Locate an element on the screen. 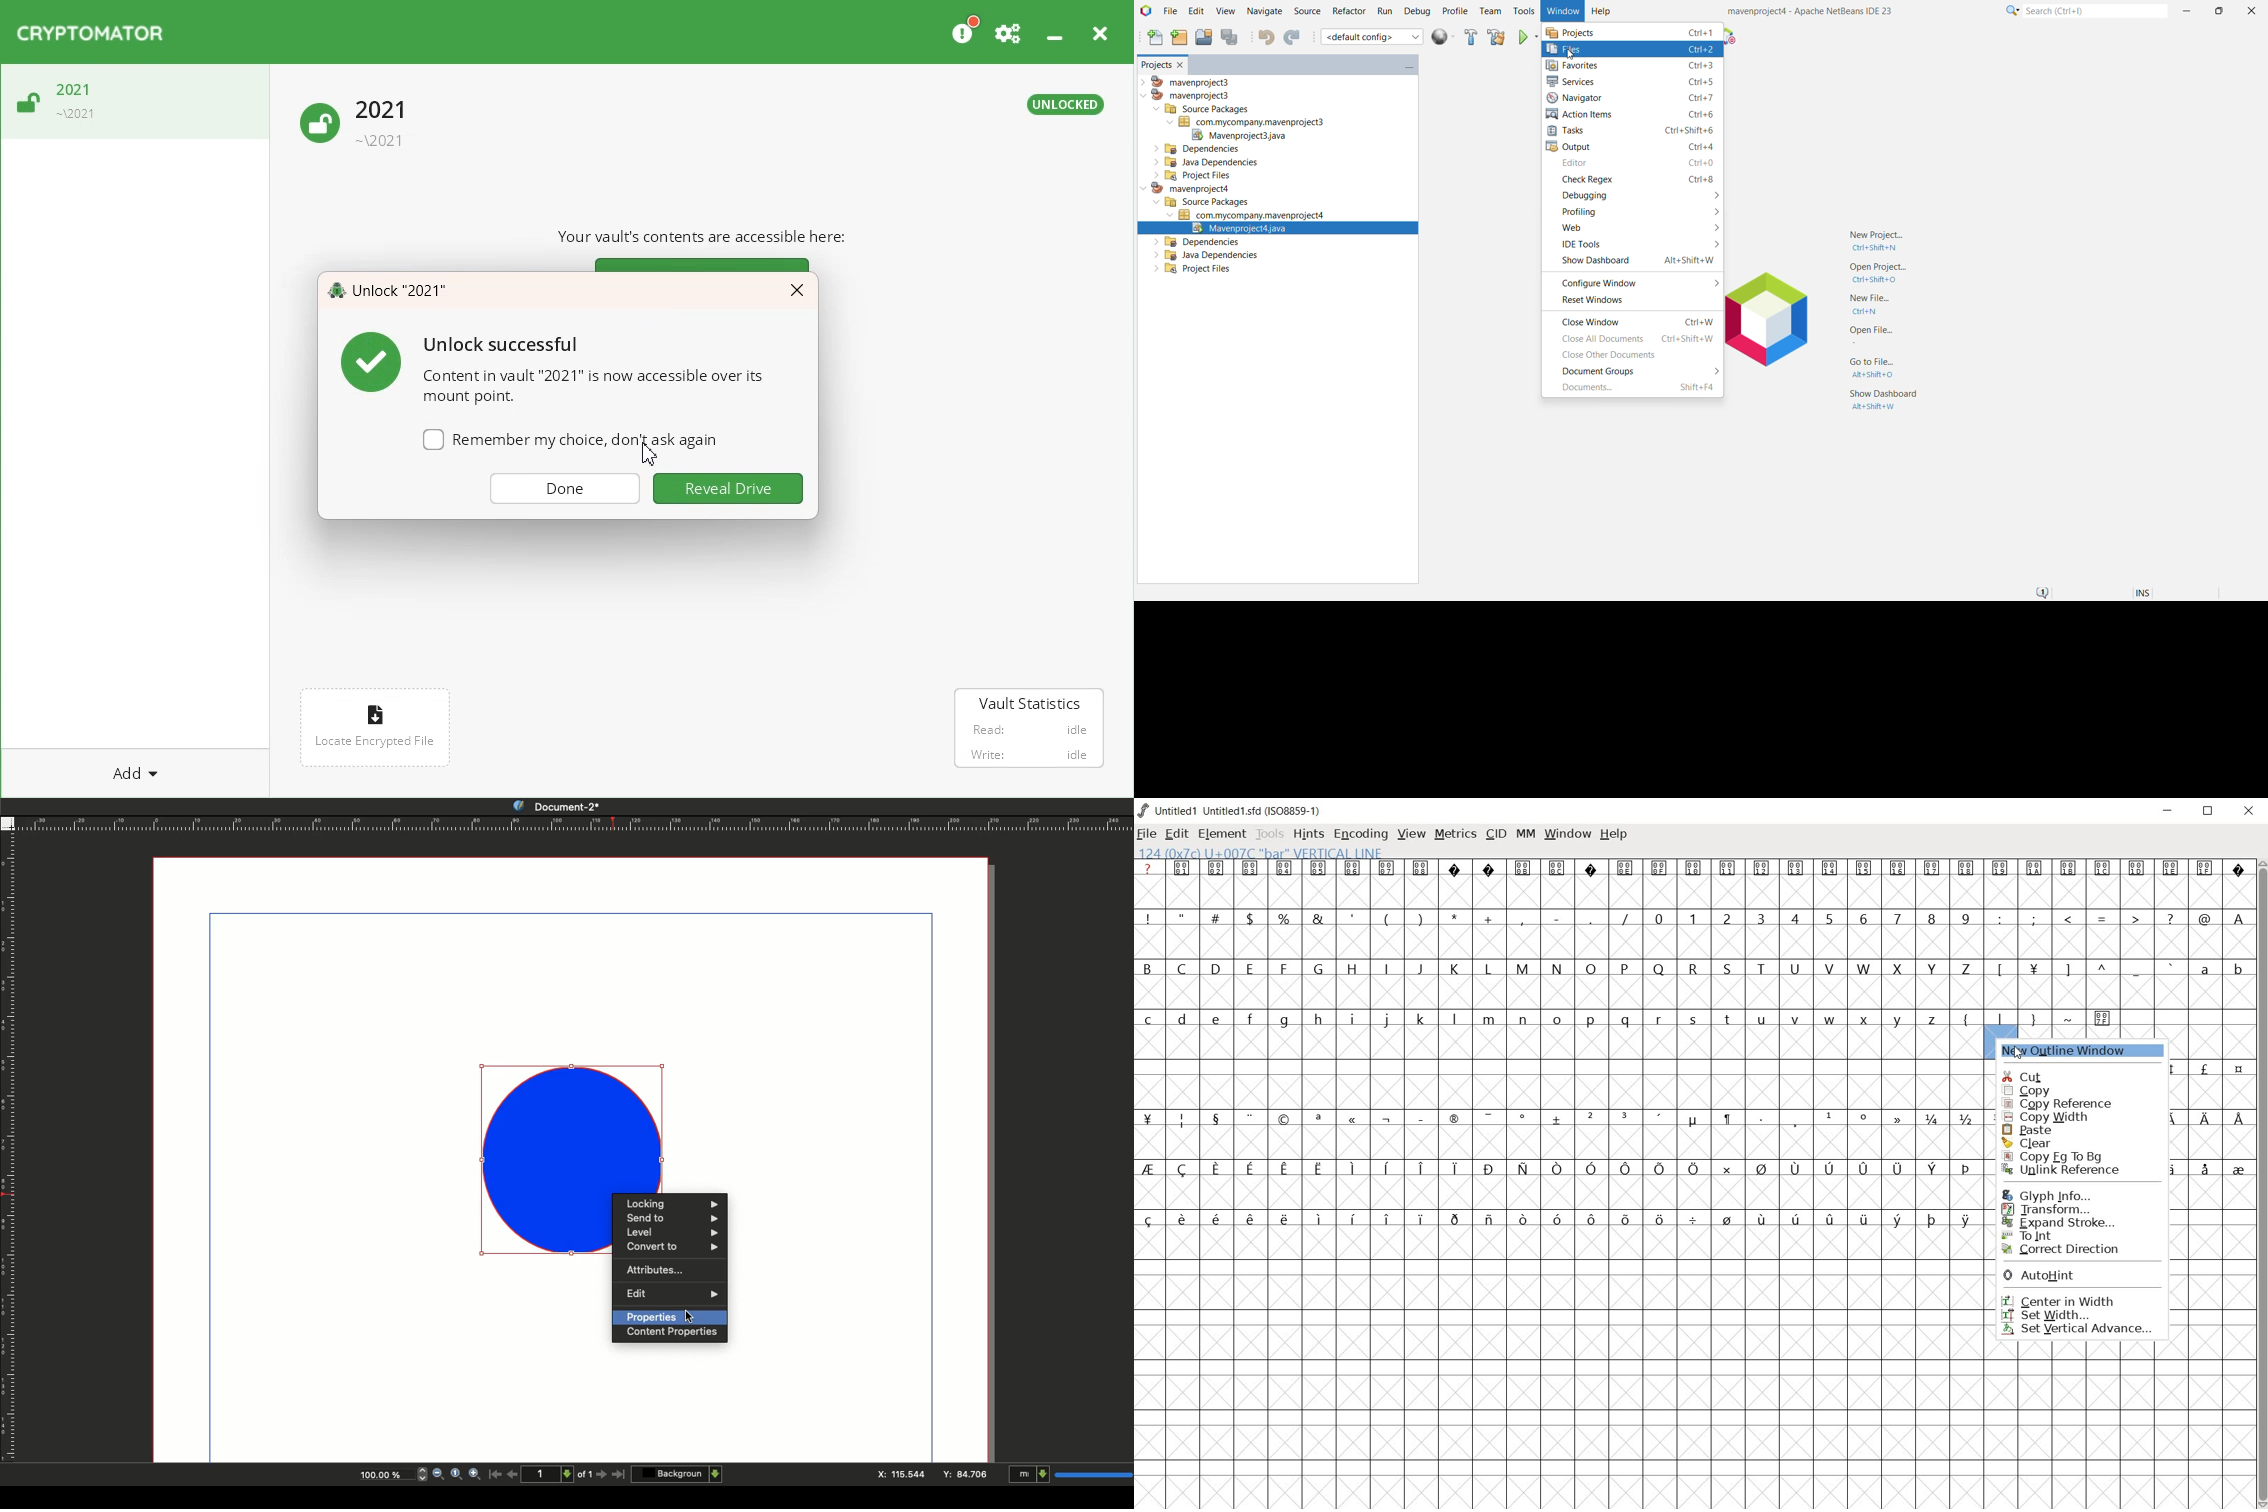 This screenshot has height=1512, width=2268. 124(0*7c)U+007c"bar"Vertical Line is located at coordinates (1268, 852).